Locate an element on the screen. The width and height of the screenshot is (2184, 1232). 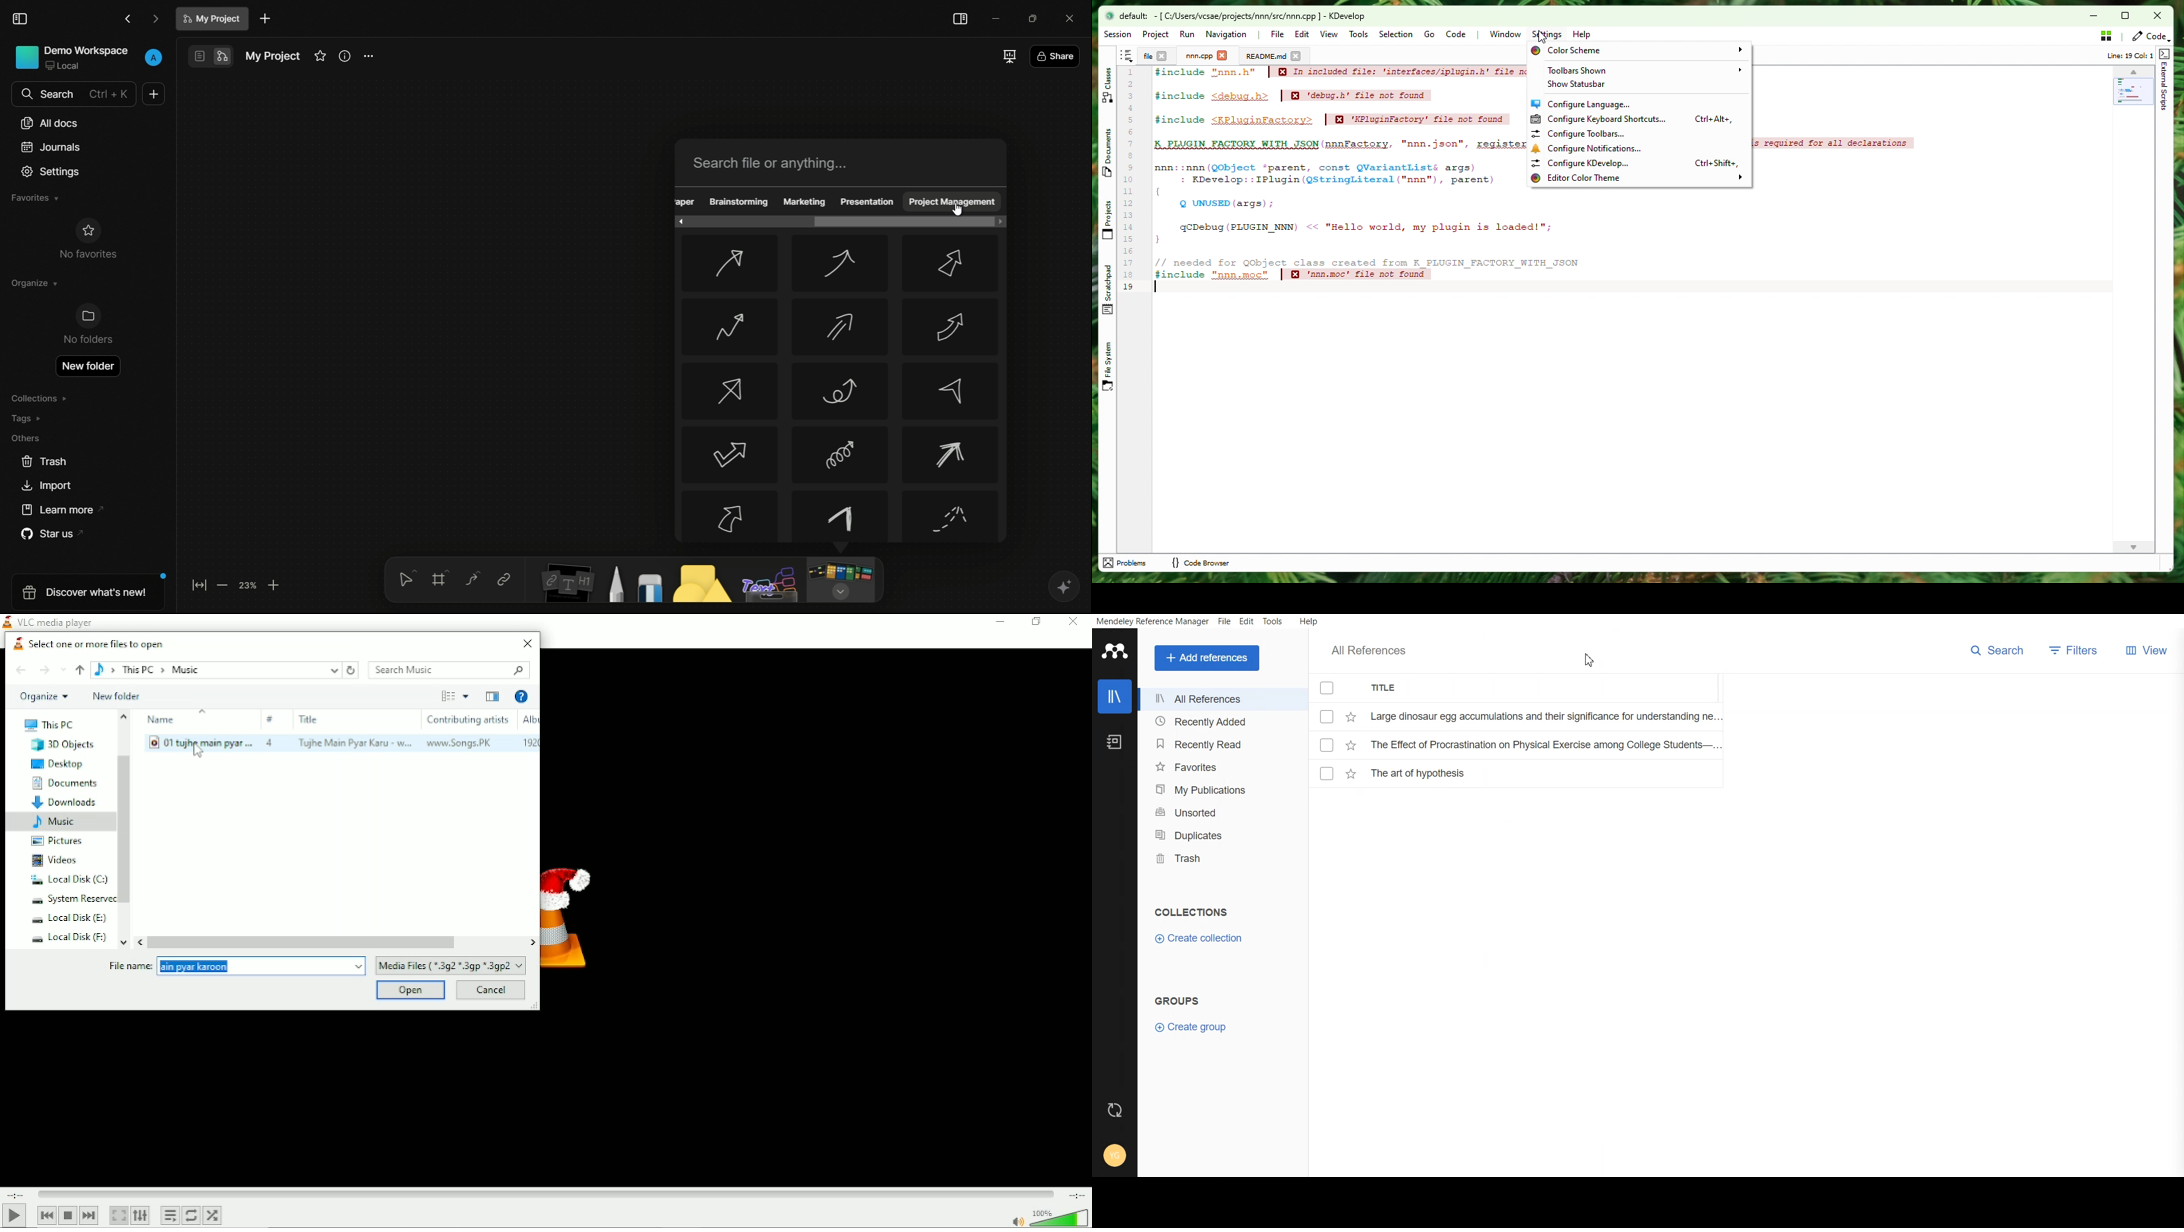
Name is located at coordinates (199, 734).